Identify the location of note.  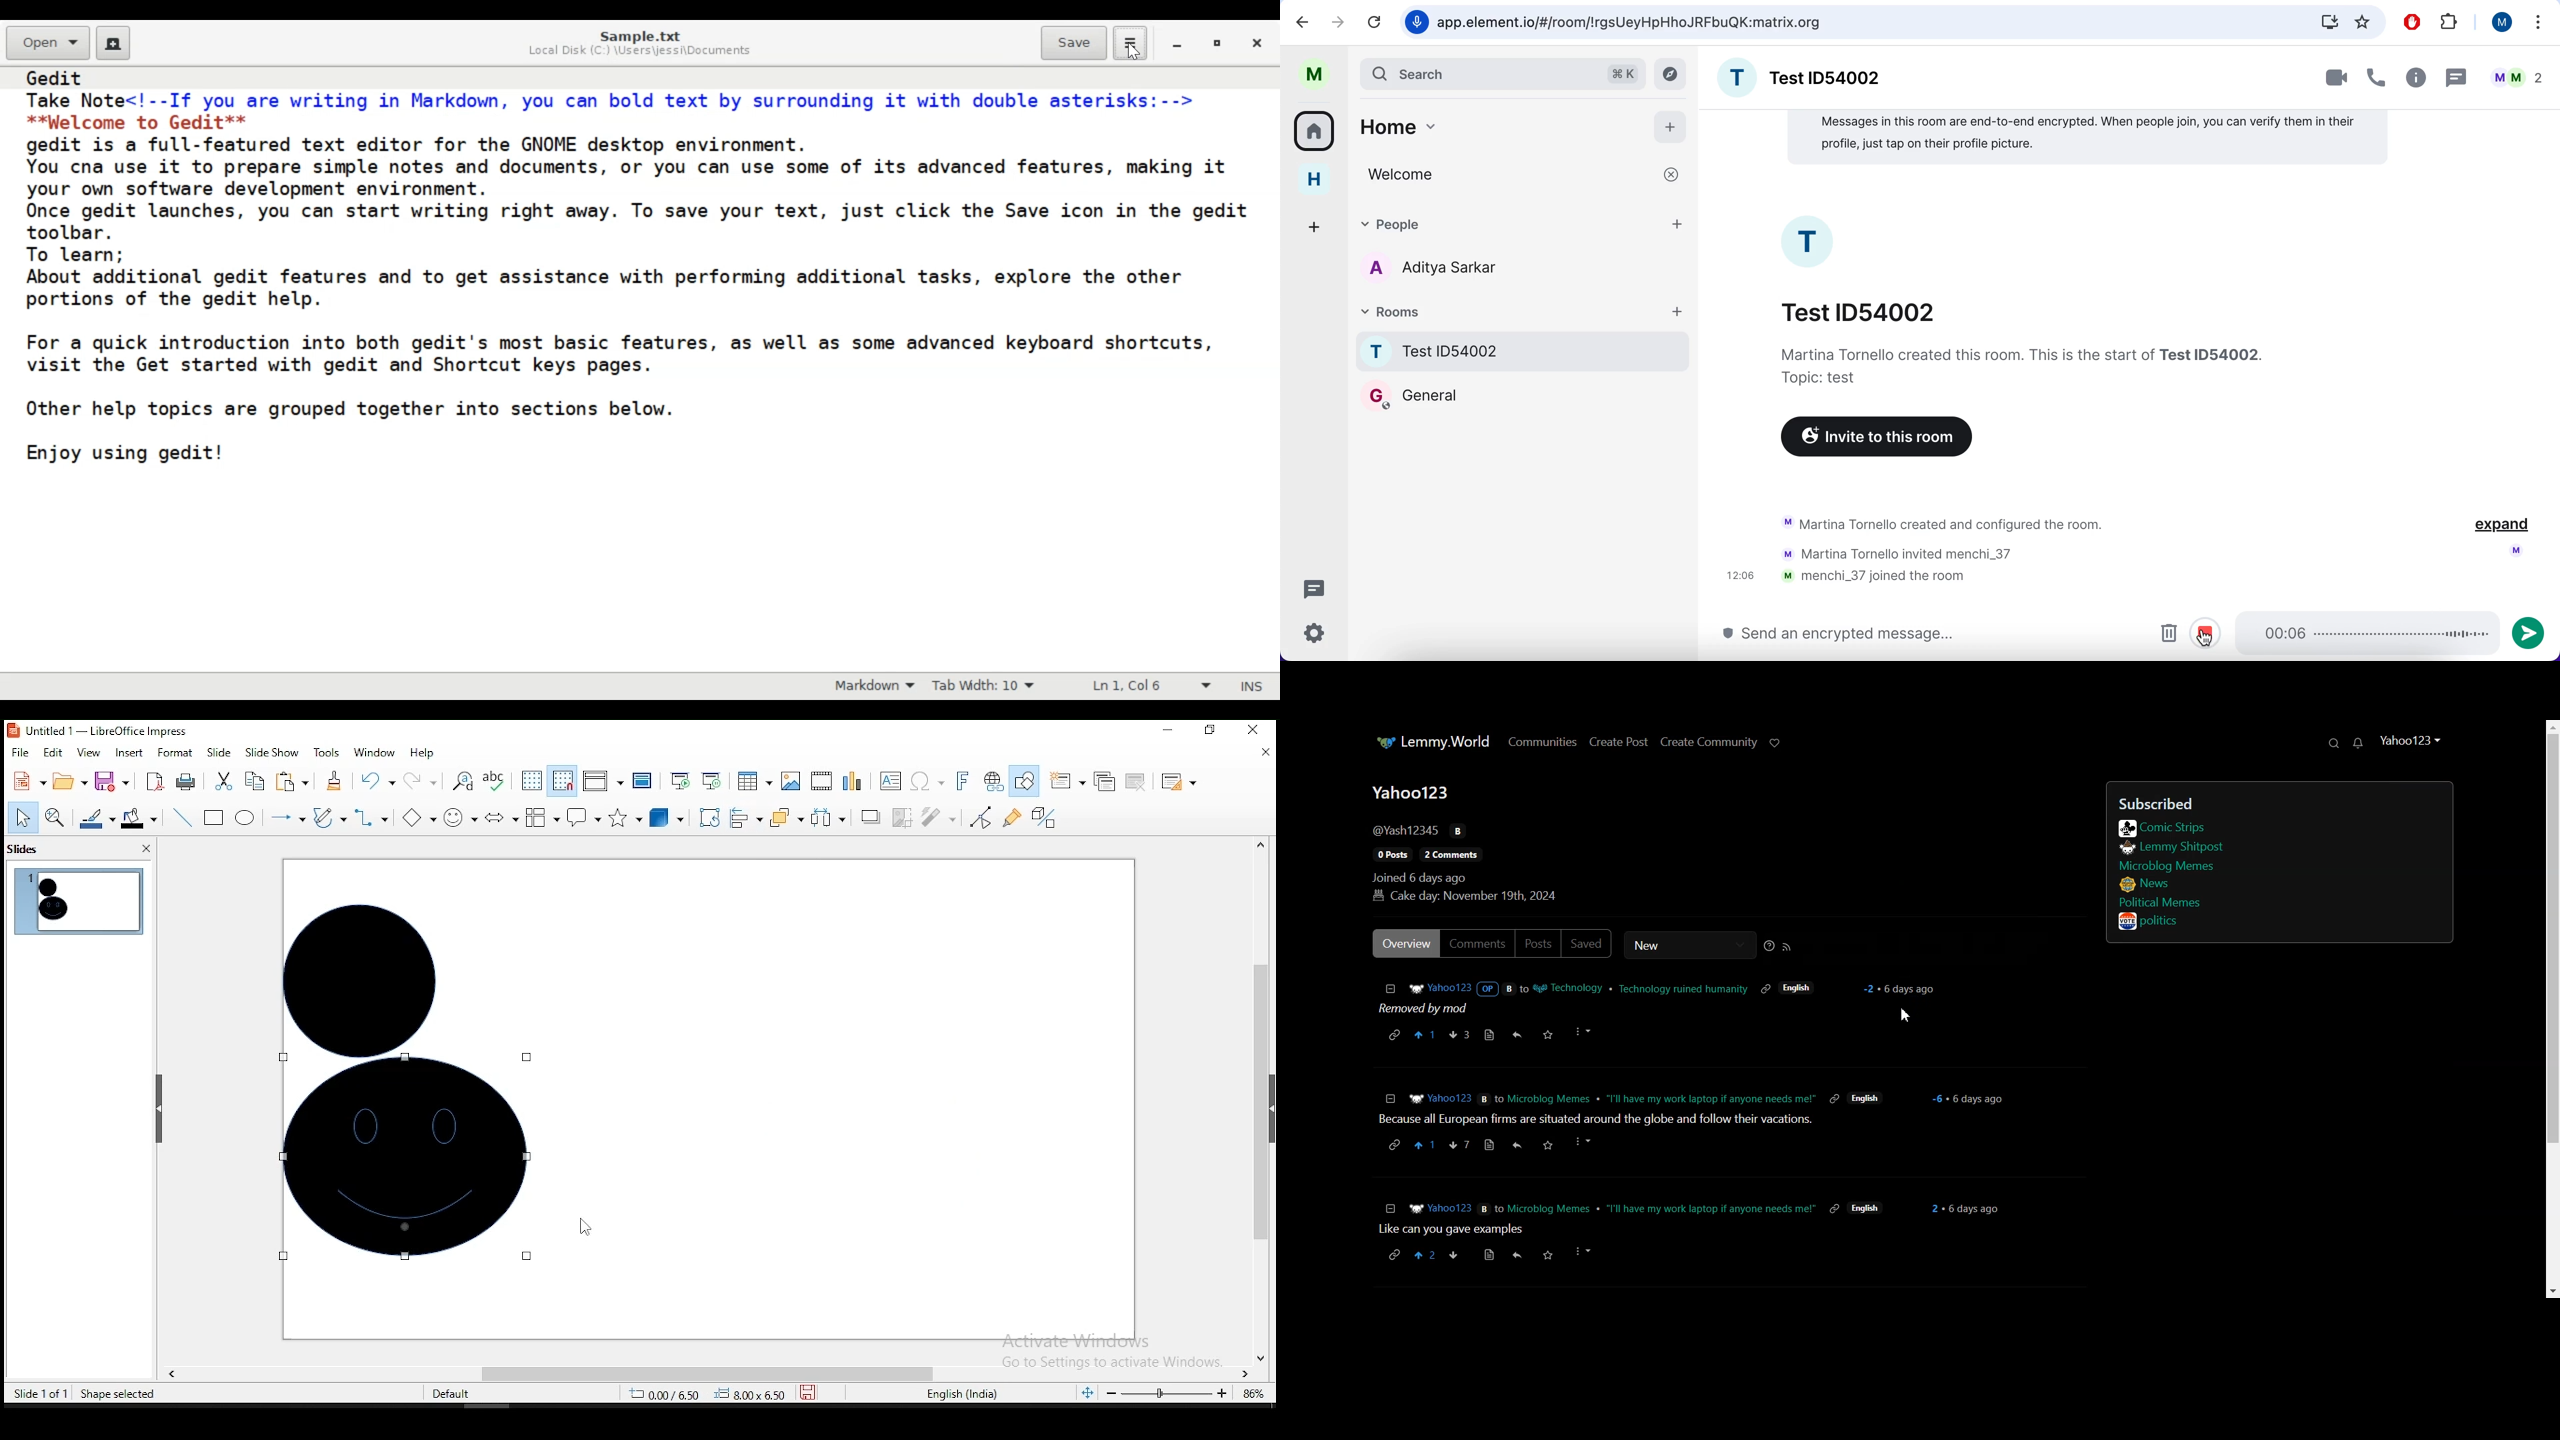
(2087, 138).